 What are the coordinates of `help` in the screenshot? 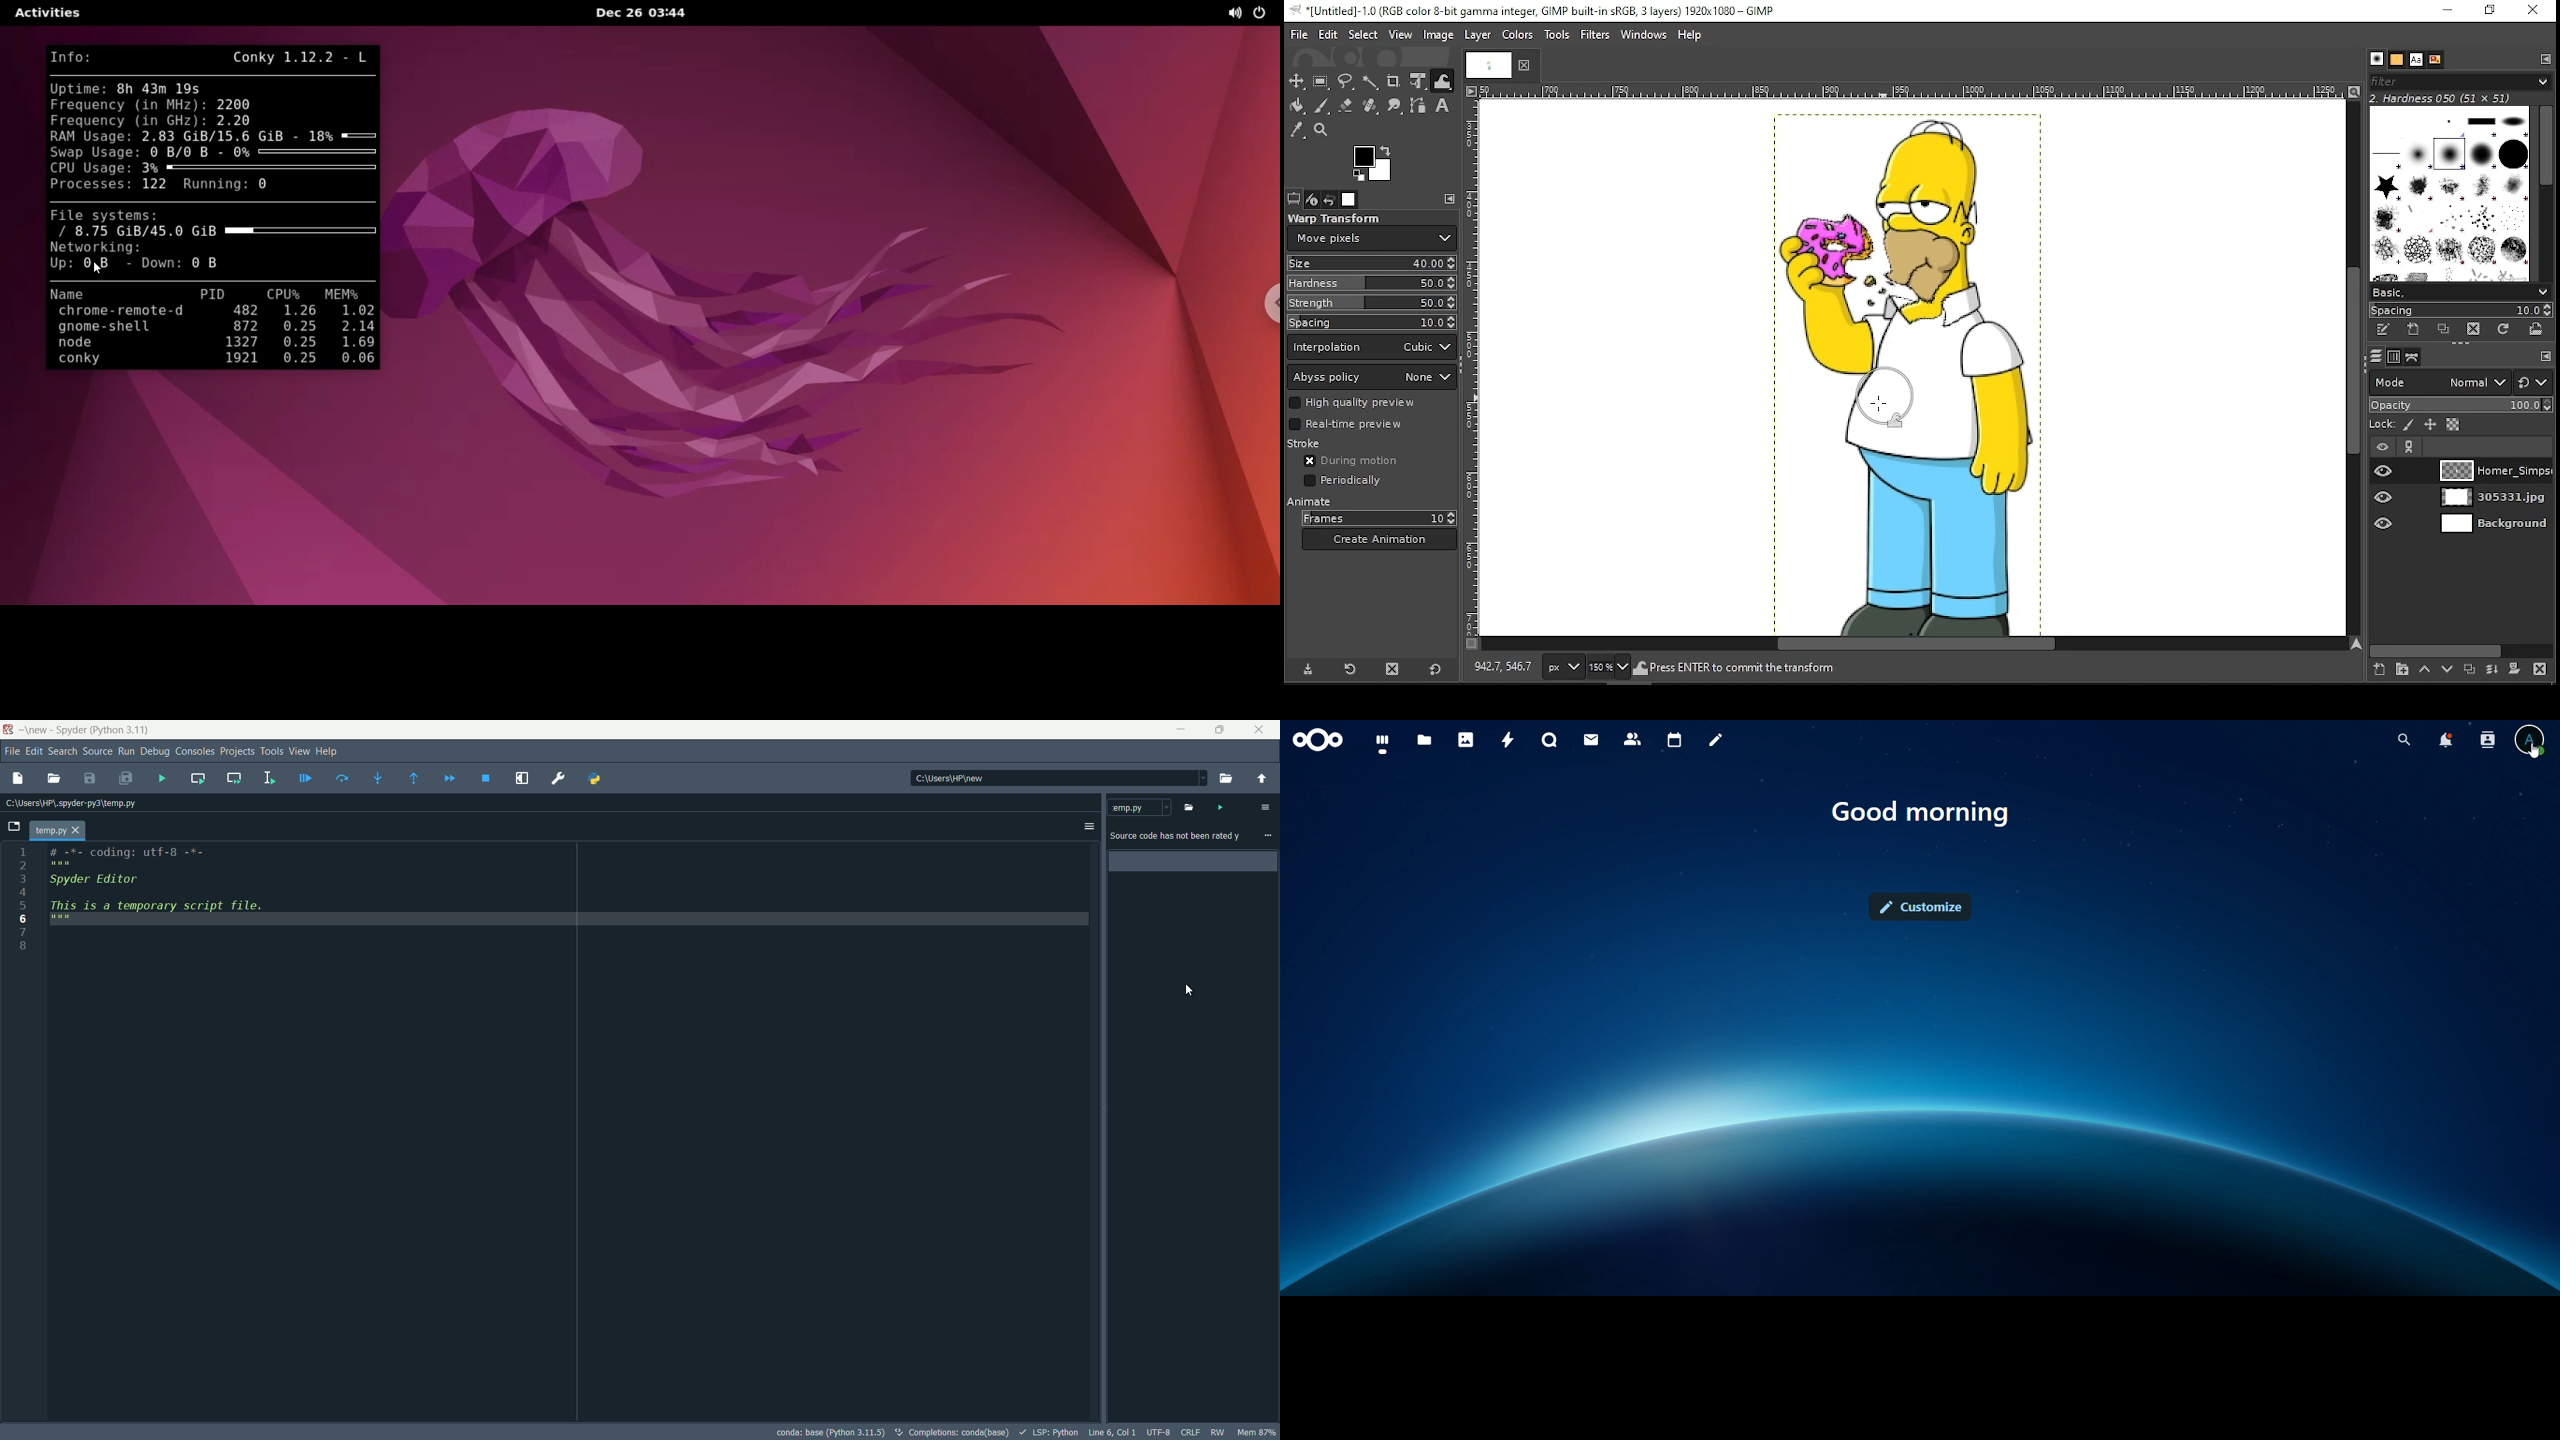 It's located at (1691, 36).